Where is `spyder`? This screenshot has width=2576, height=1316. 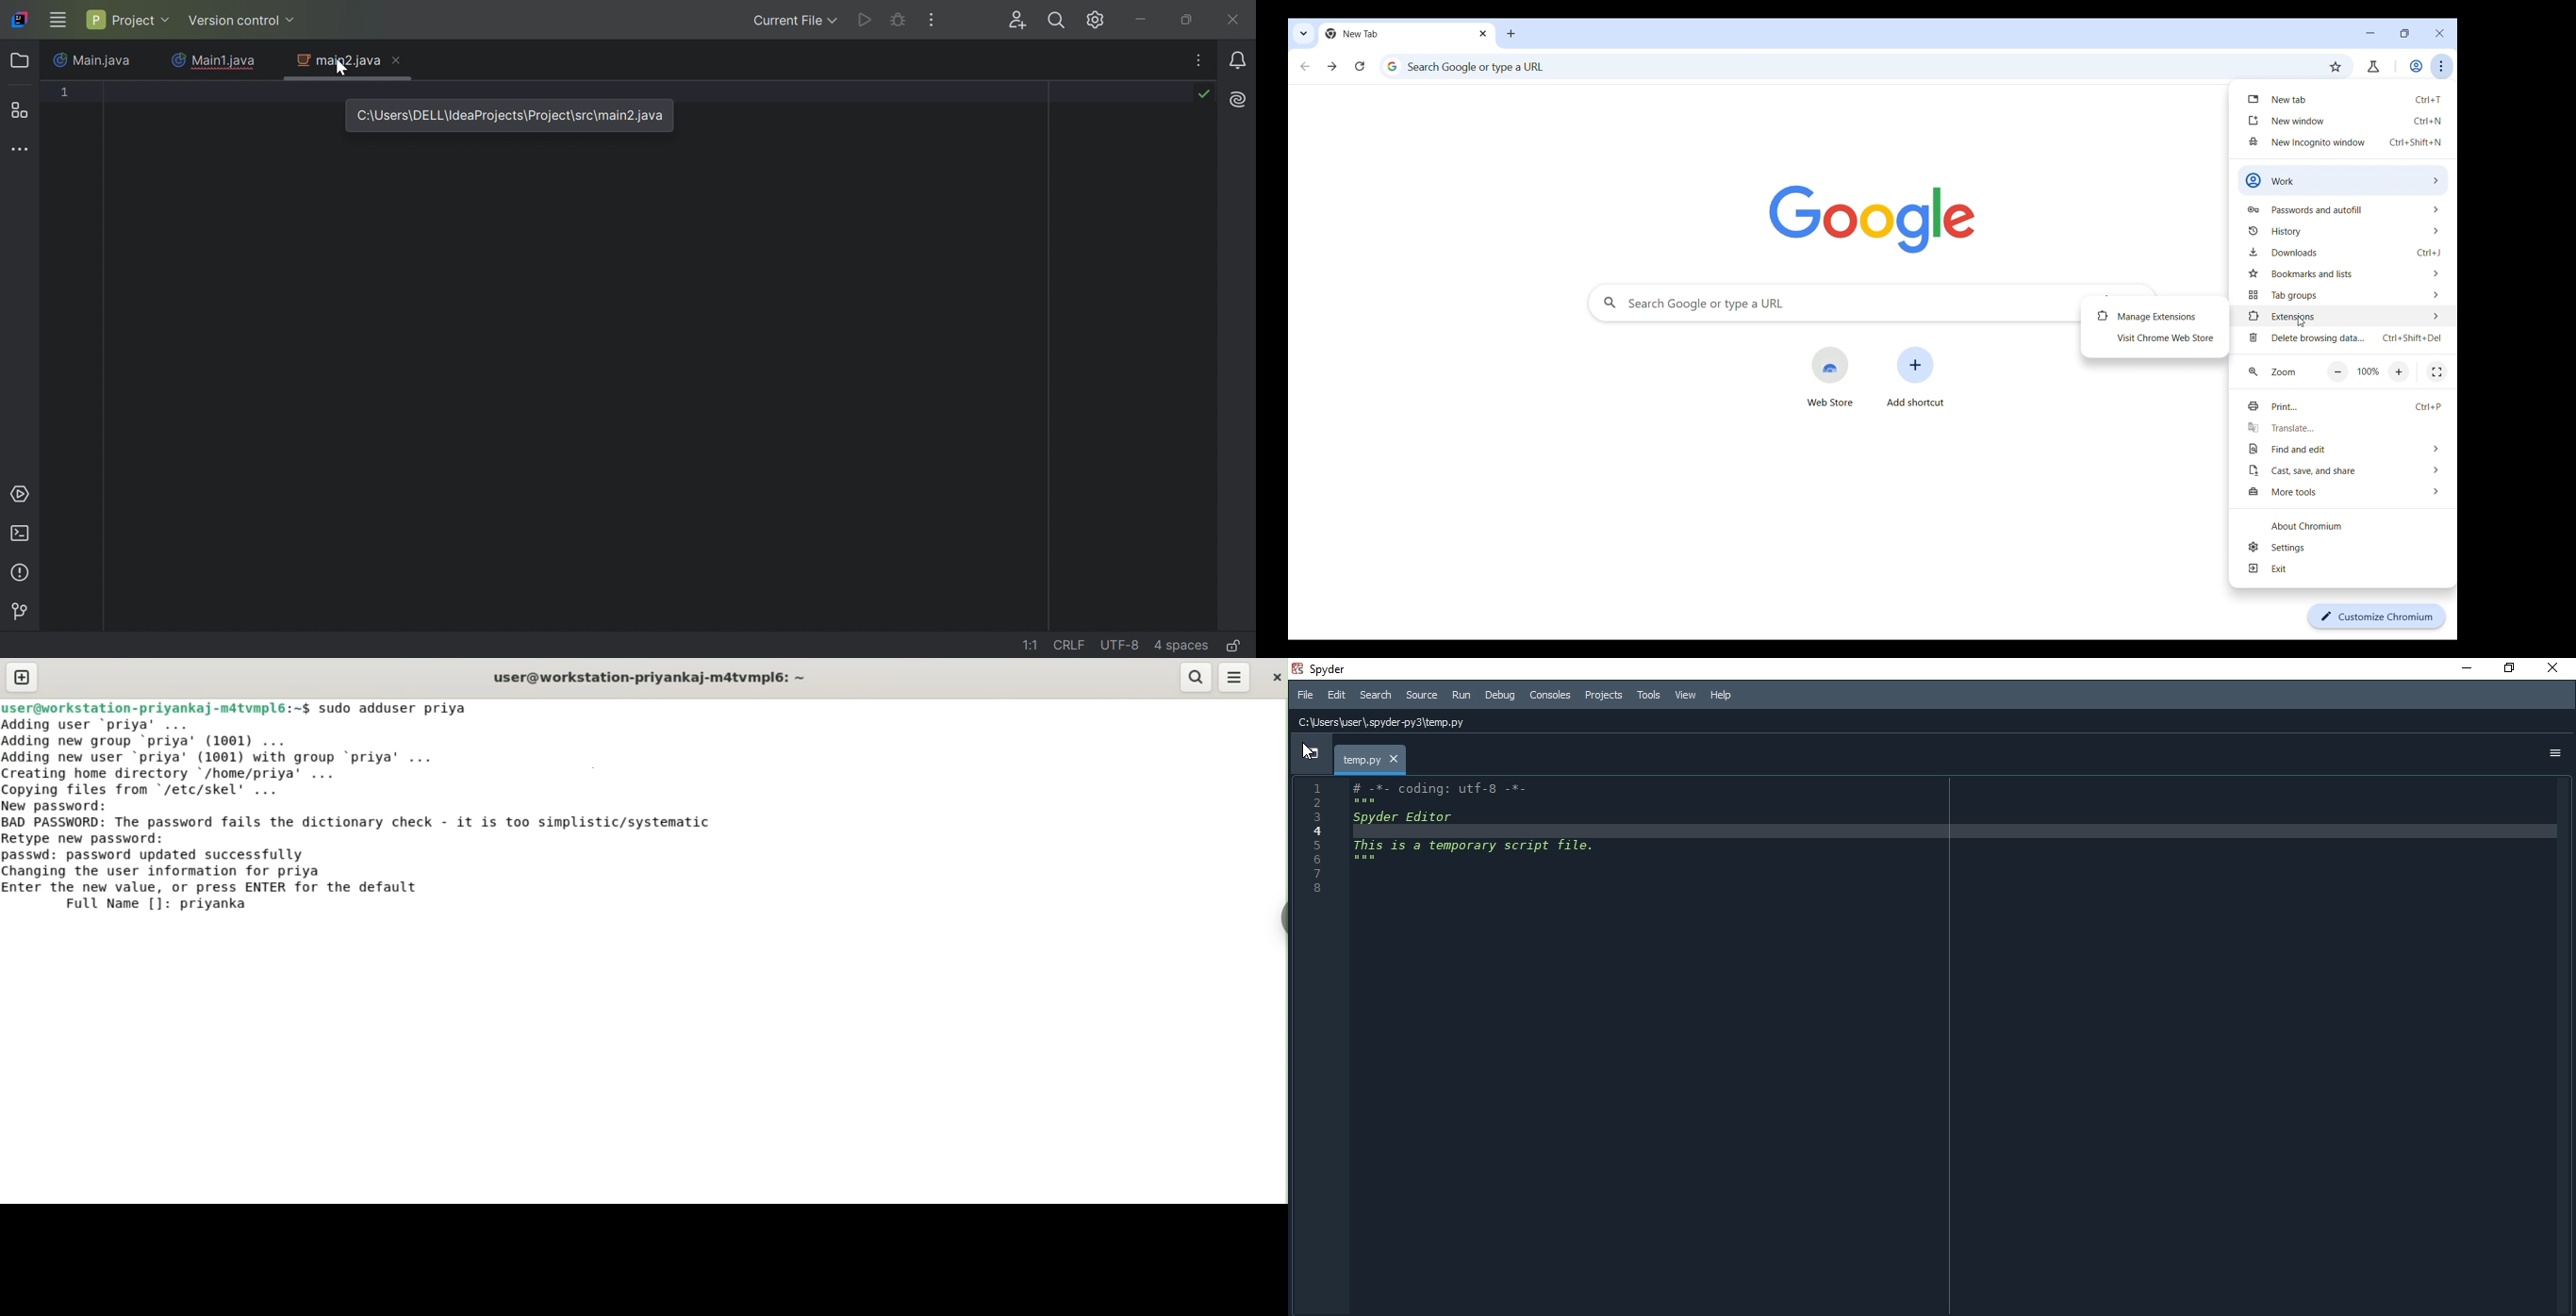
spyder is located at coordinates (1335, 668).